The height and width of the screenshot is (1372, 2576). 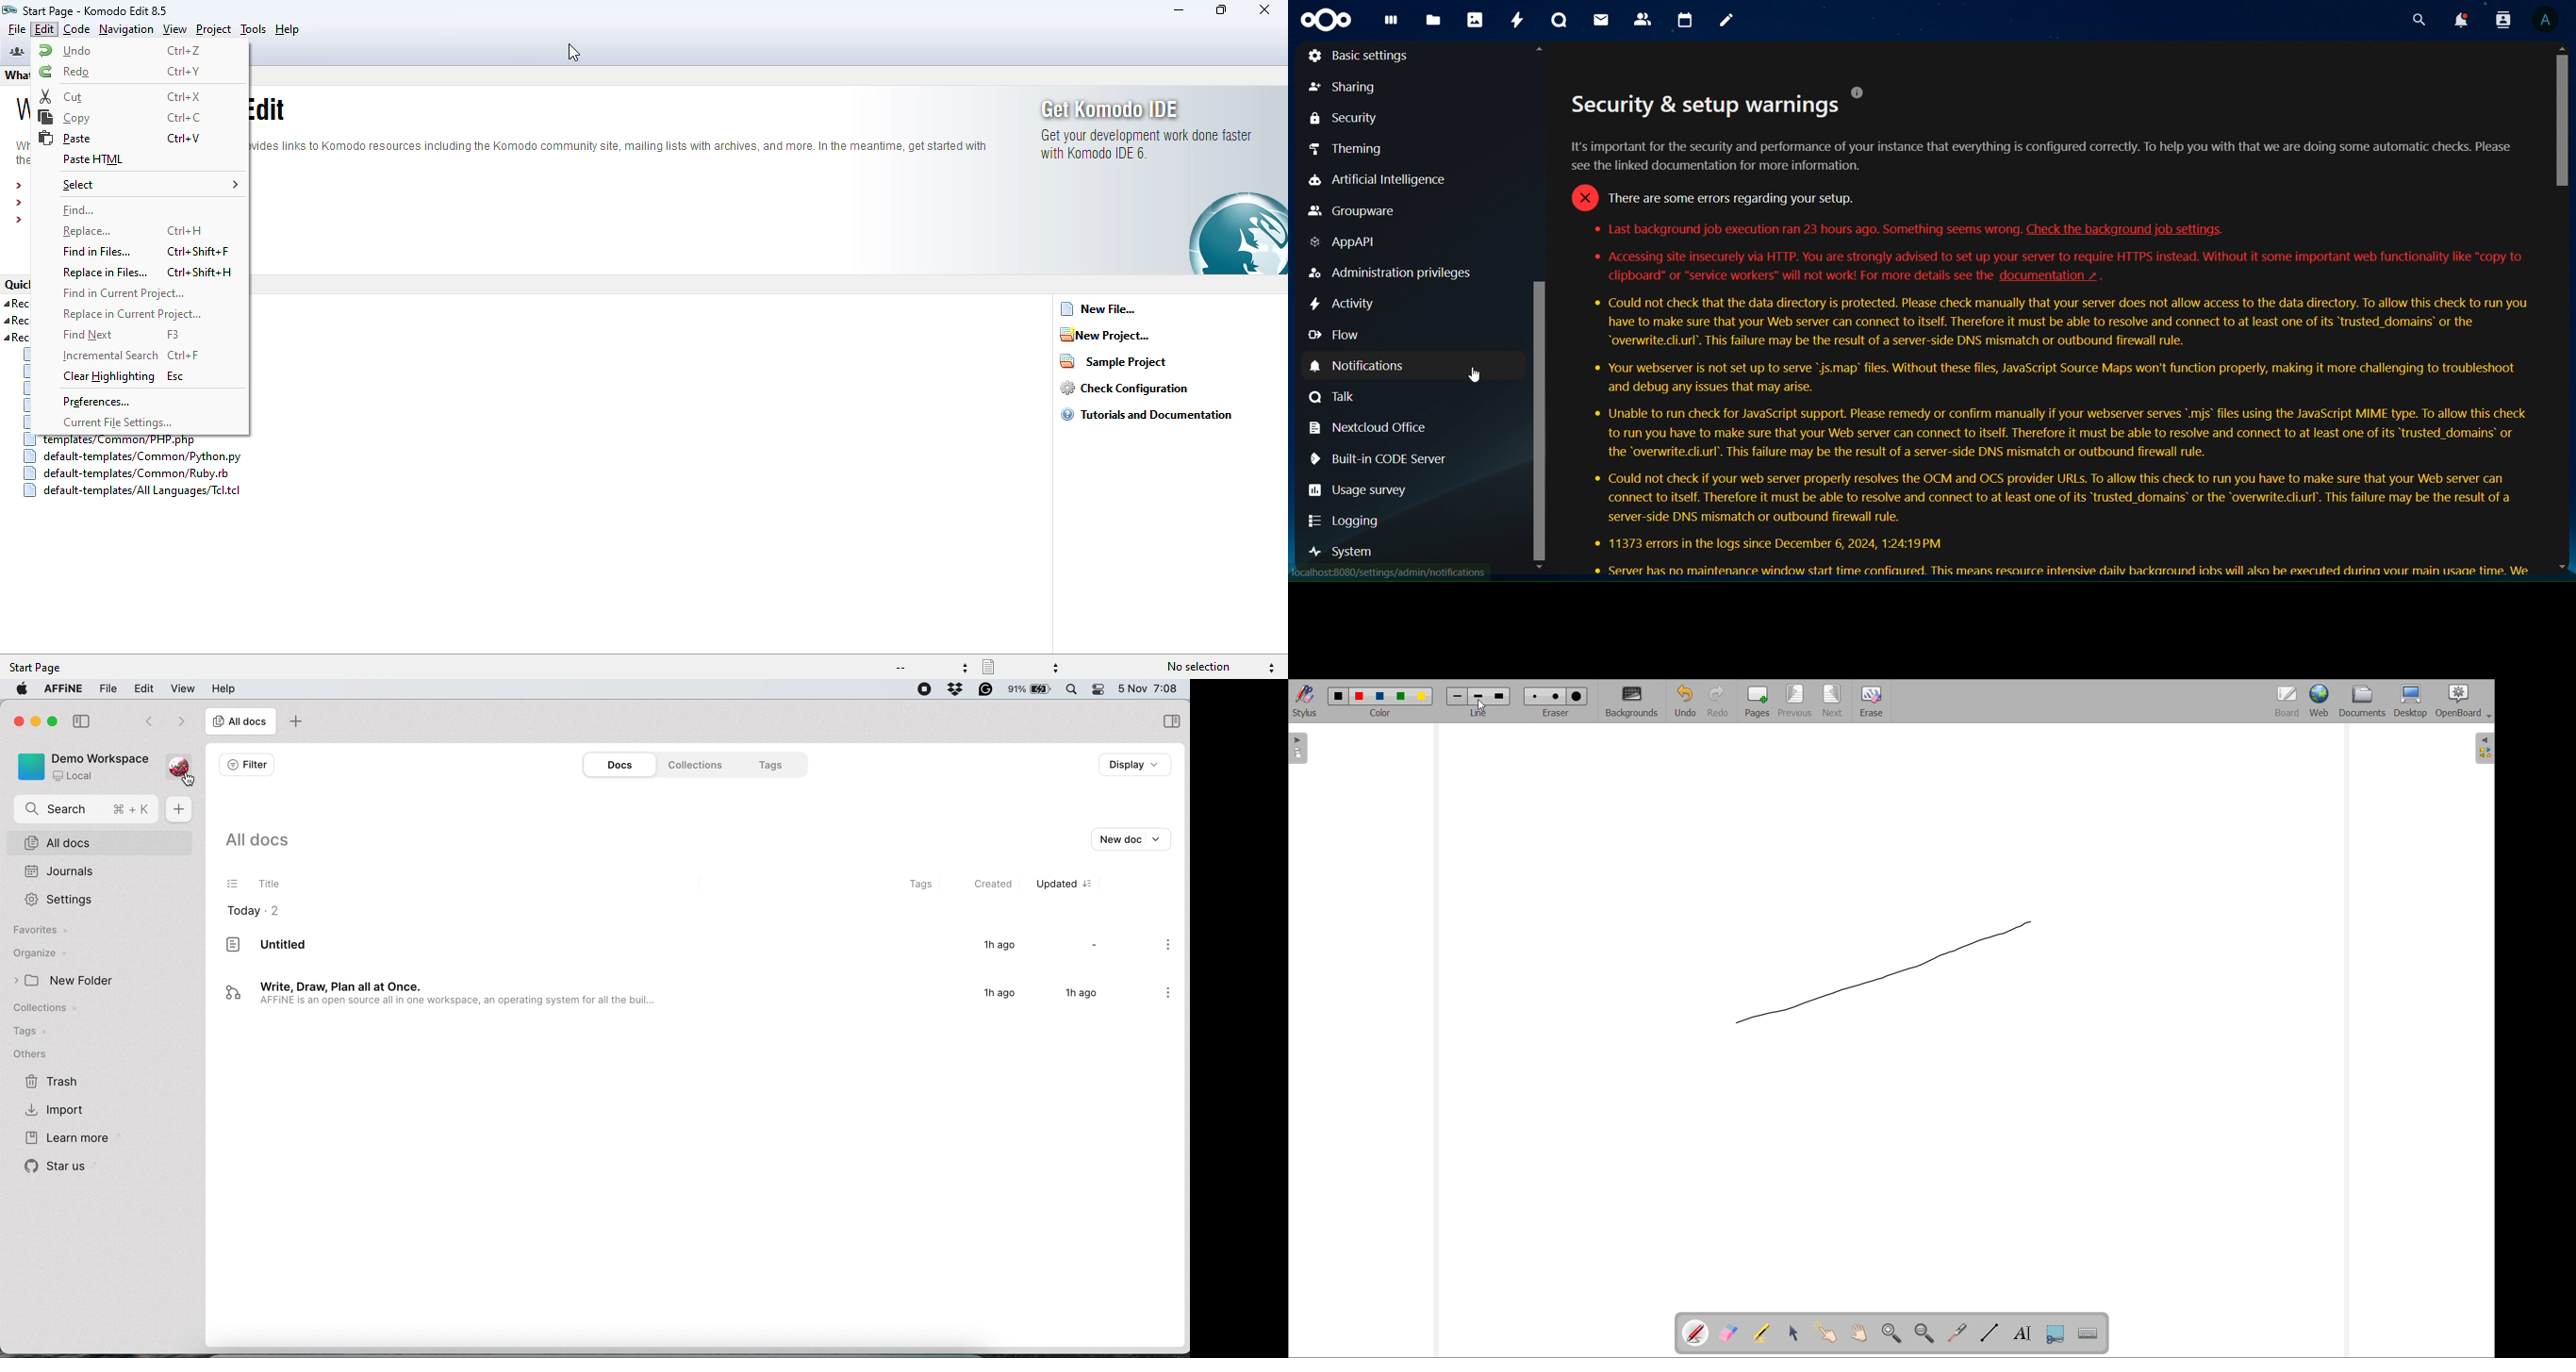 I want to click on activity, so click(x=1514, y=19).